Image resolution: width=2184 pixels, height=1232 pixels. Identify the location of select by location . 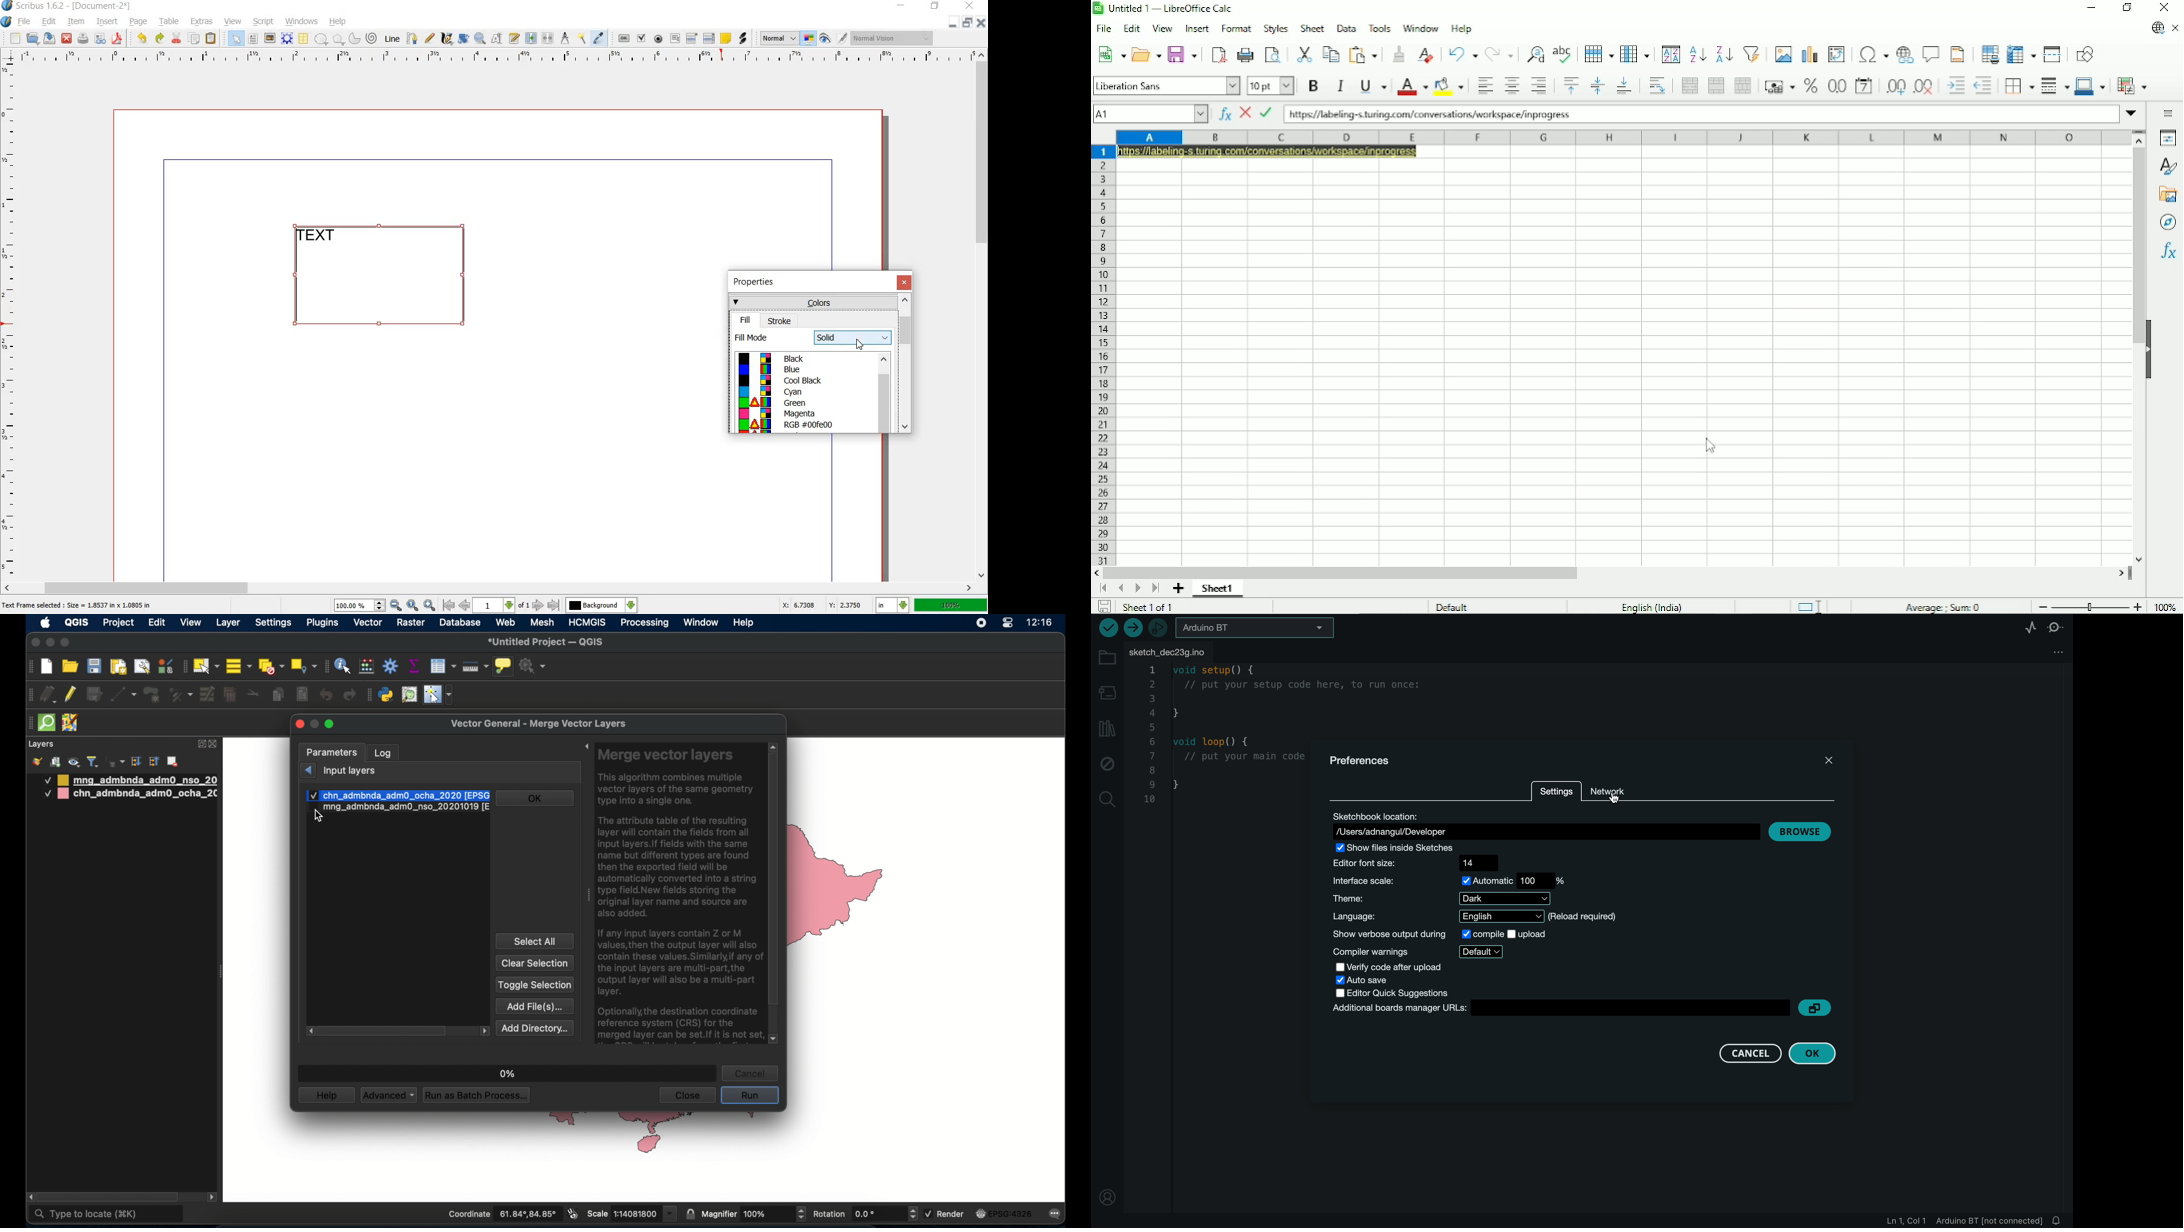
(304, 665).